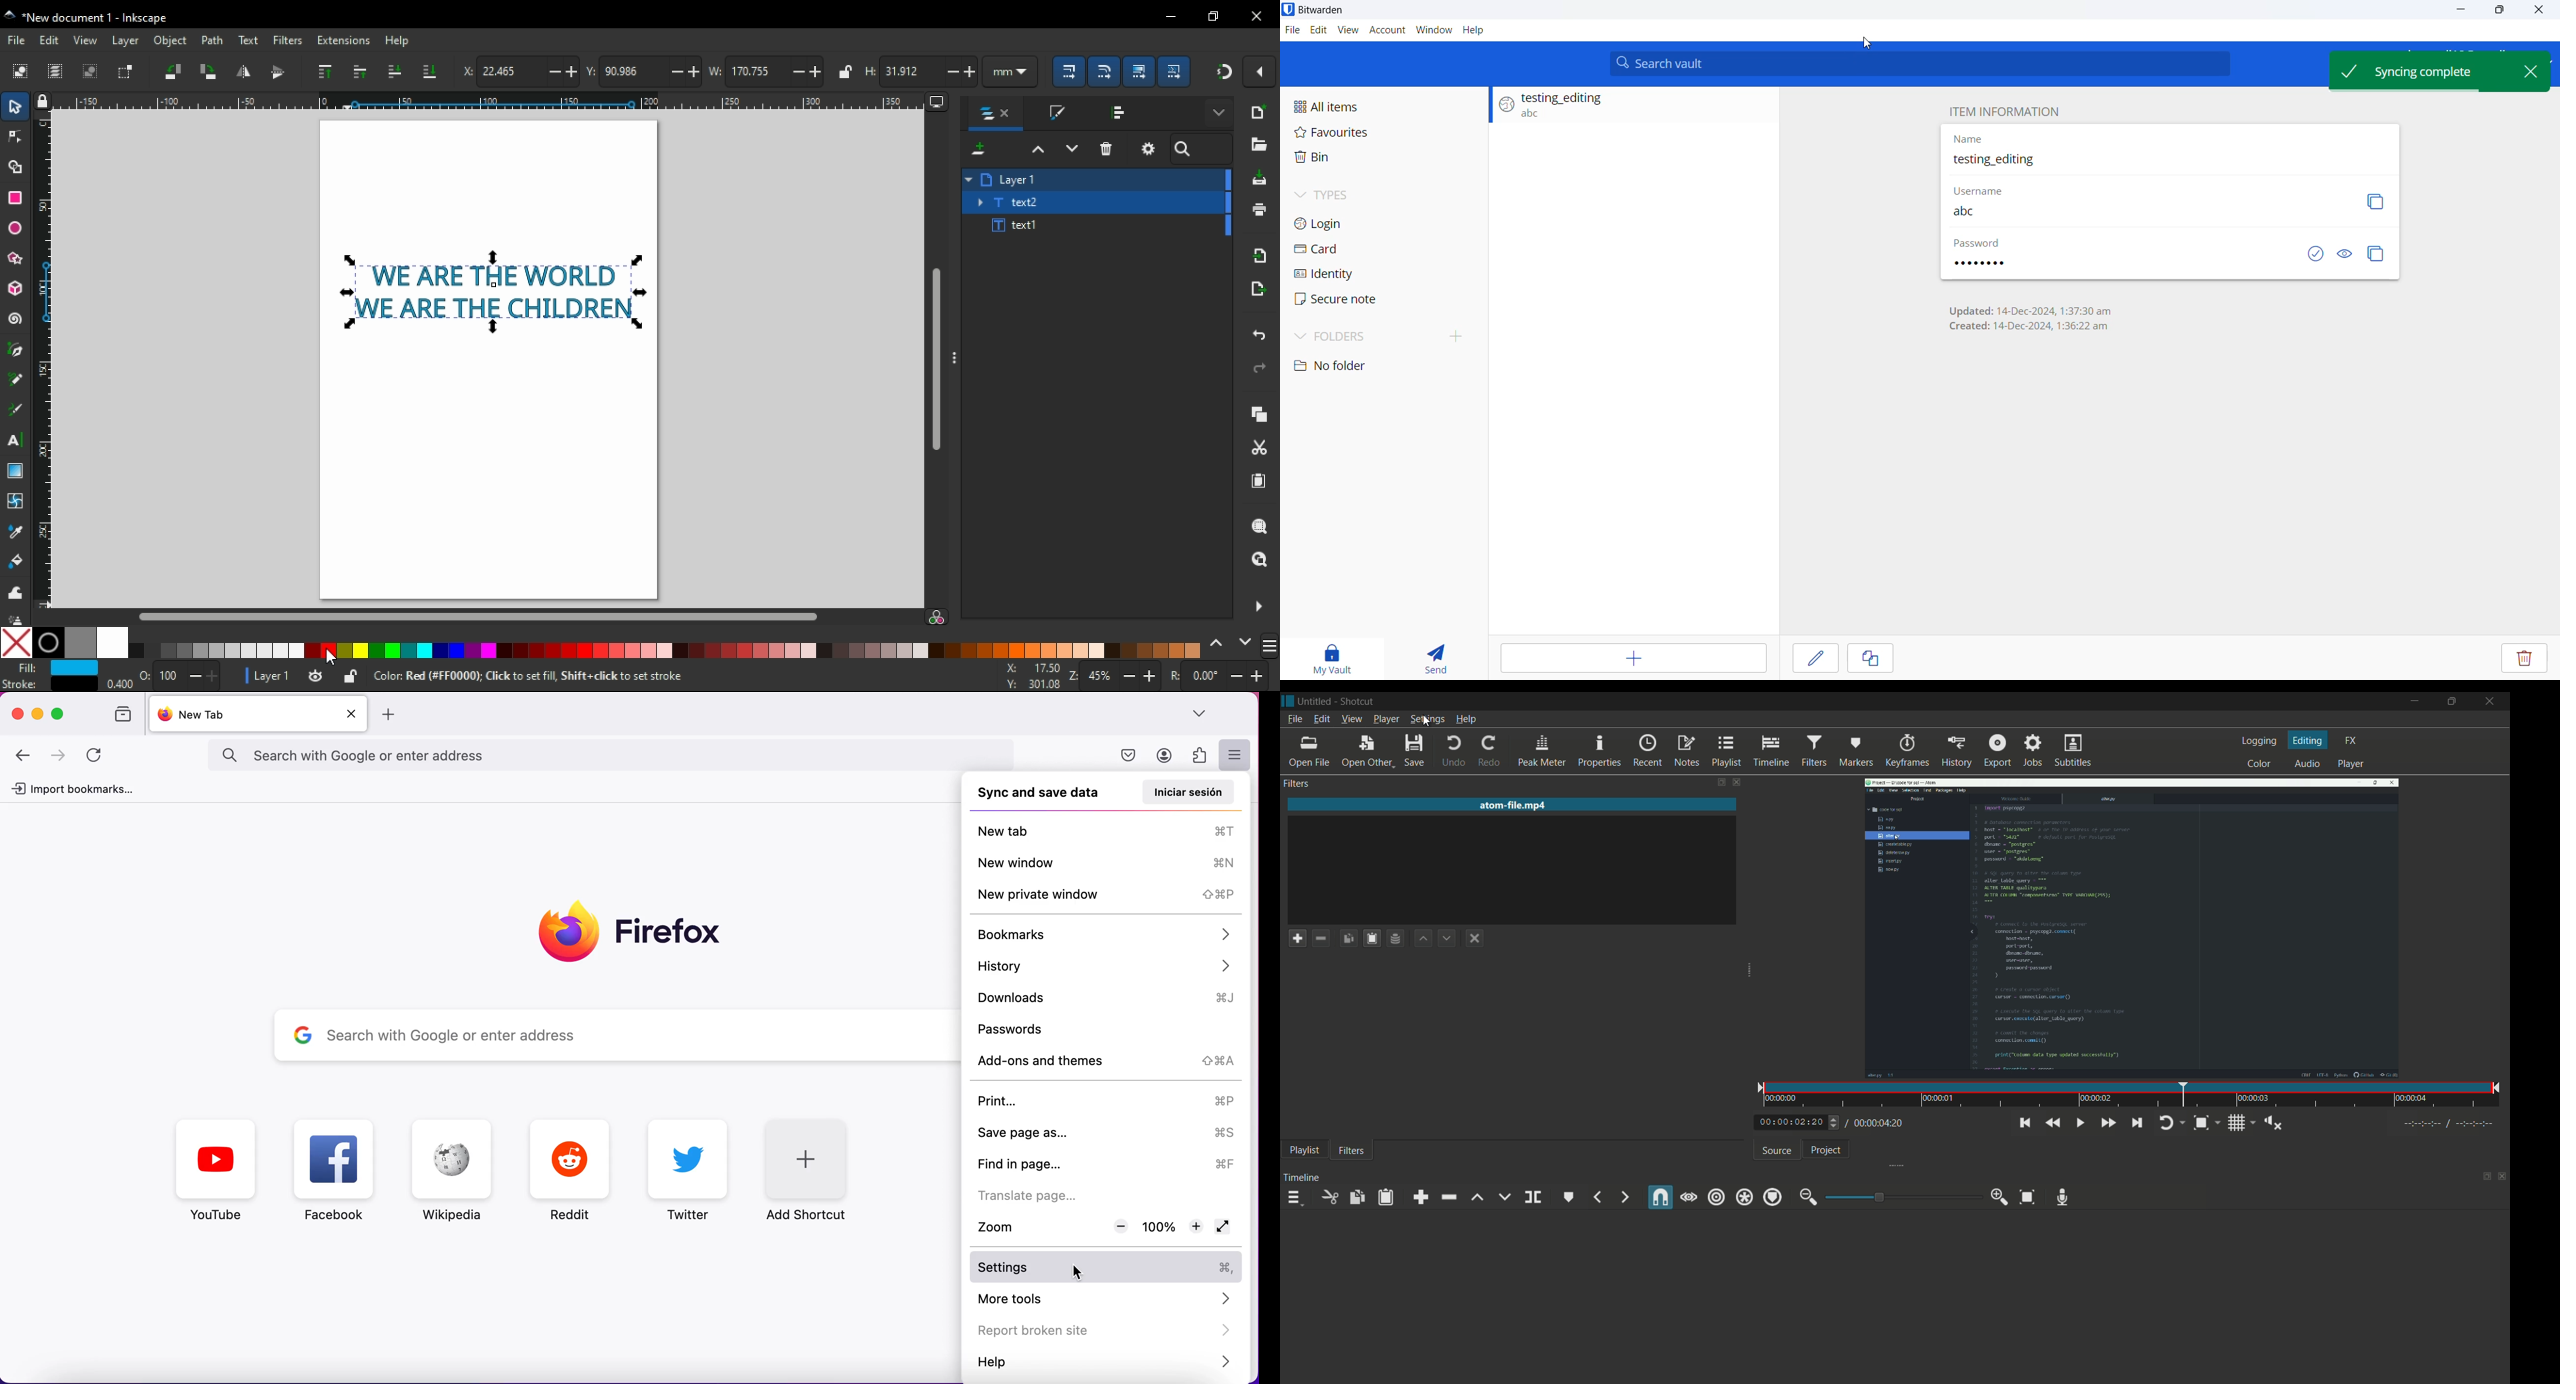 Image resolution: width=2576 pixels, height=1400 pixels. I want to click on gradient tool, so click(14, 471).